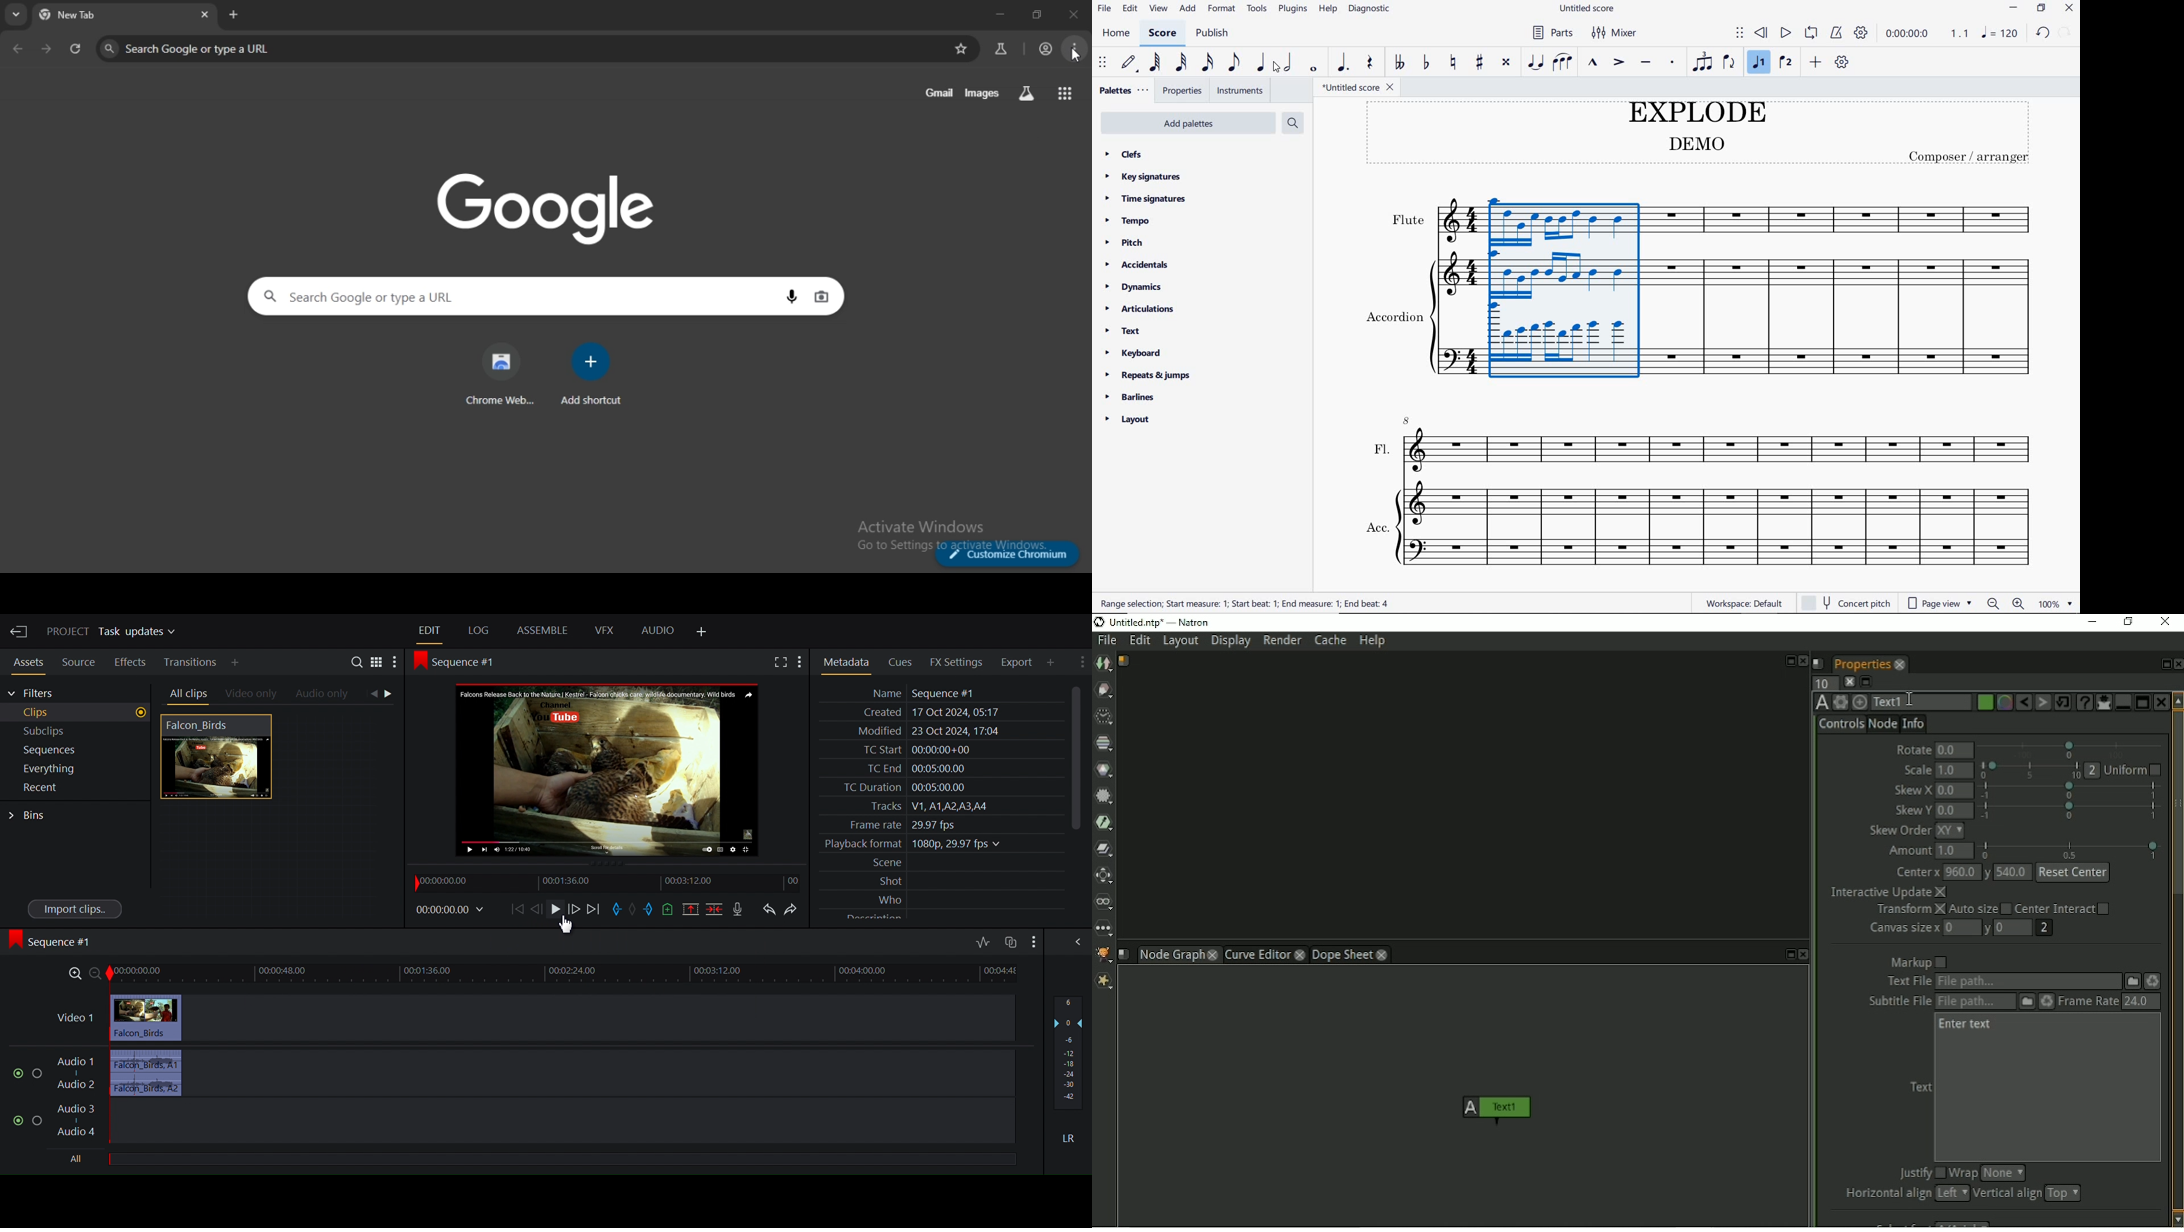 The height and width of the screenshot is (1232, 2184). Describe the element at coordinates (2015, 928) in the screenshot. I see `0` at that location.